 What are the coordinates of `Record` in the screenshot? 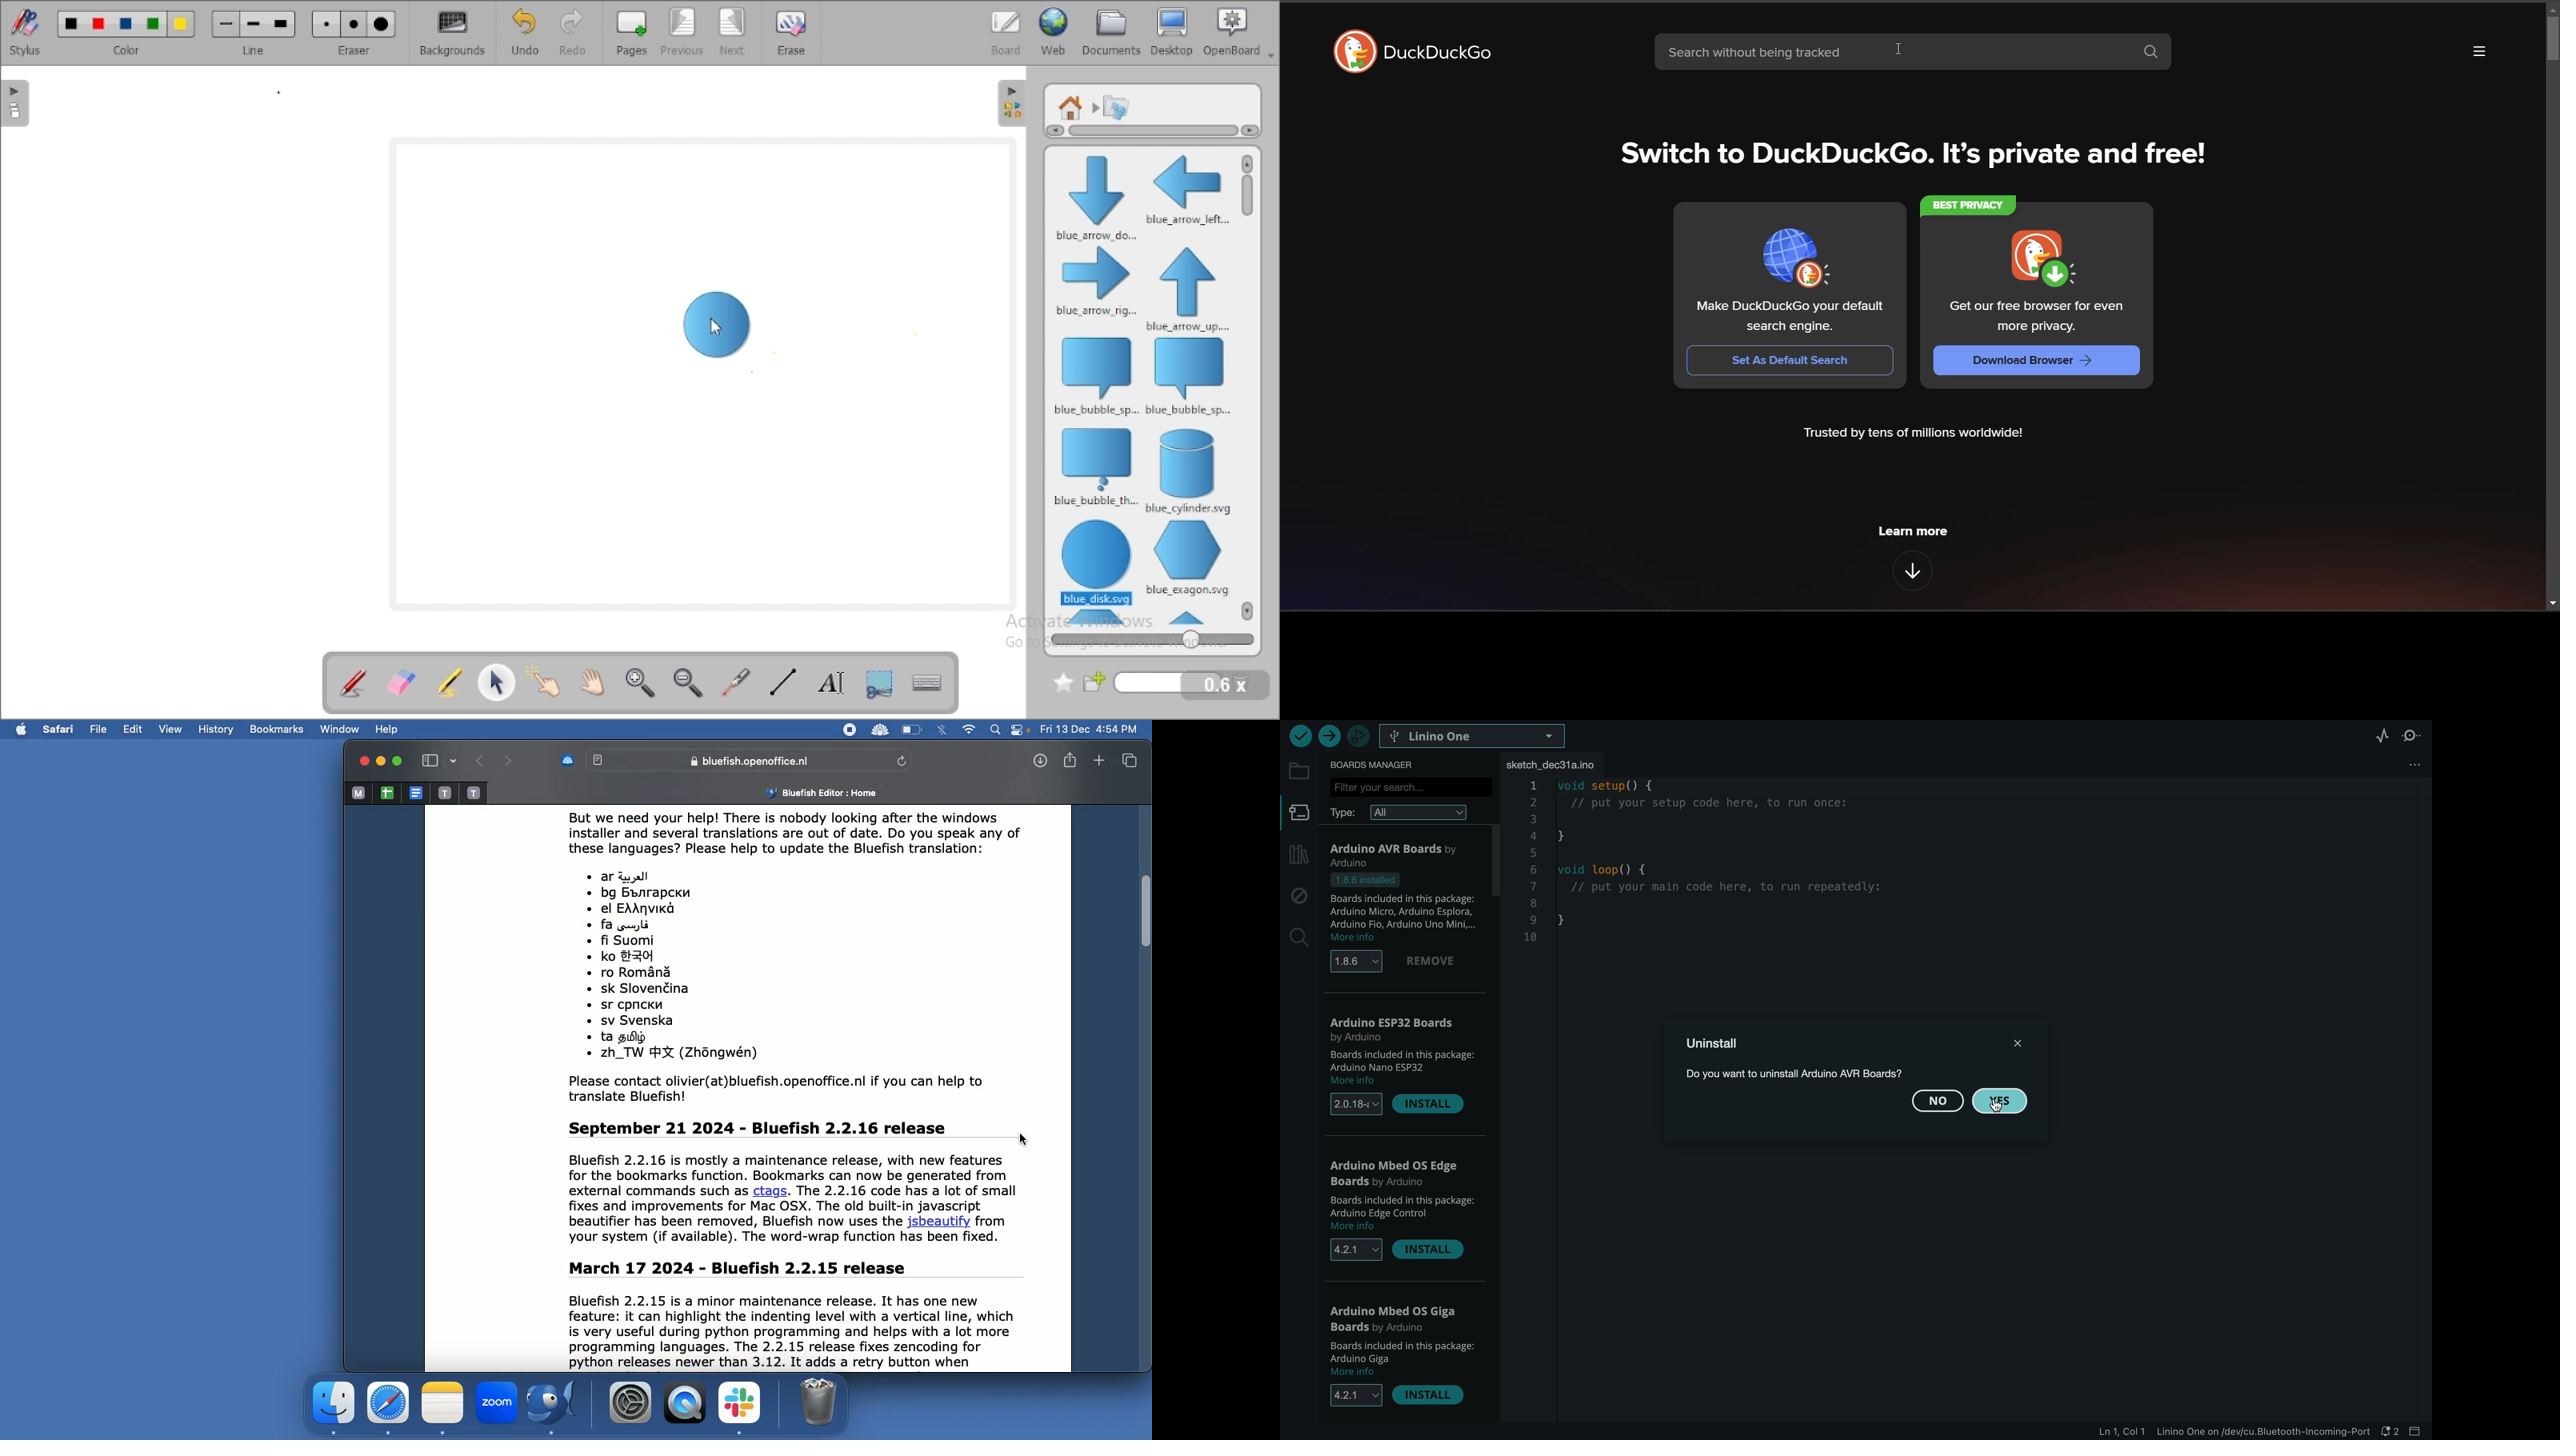 It's located at (850, 730).